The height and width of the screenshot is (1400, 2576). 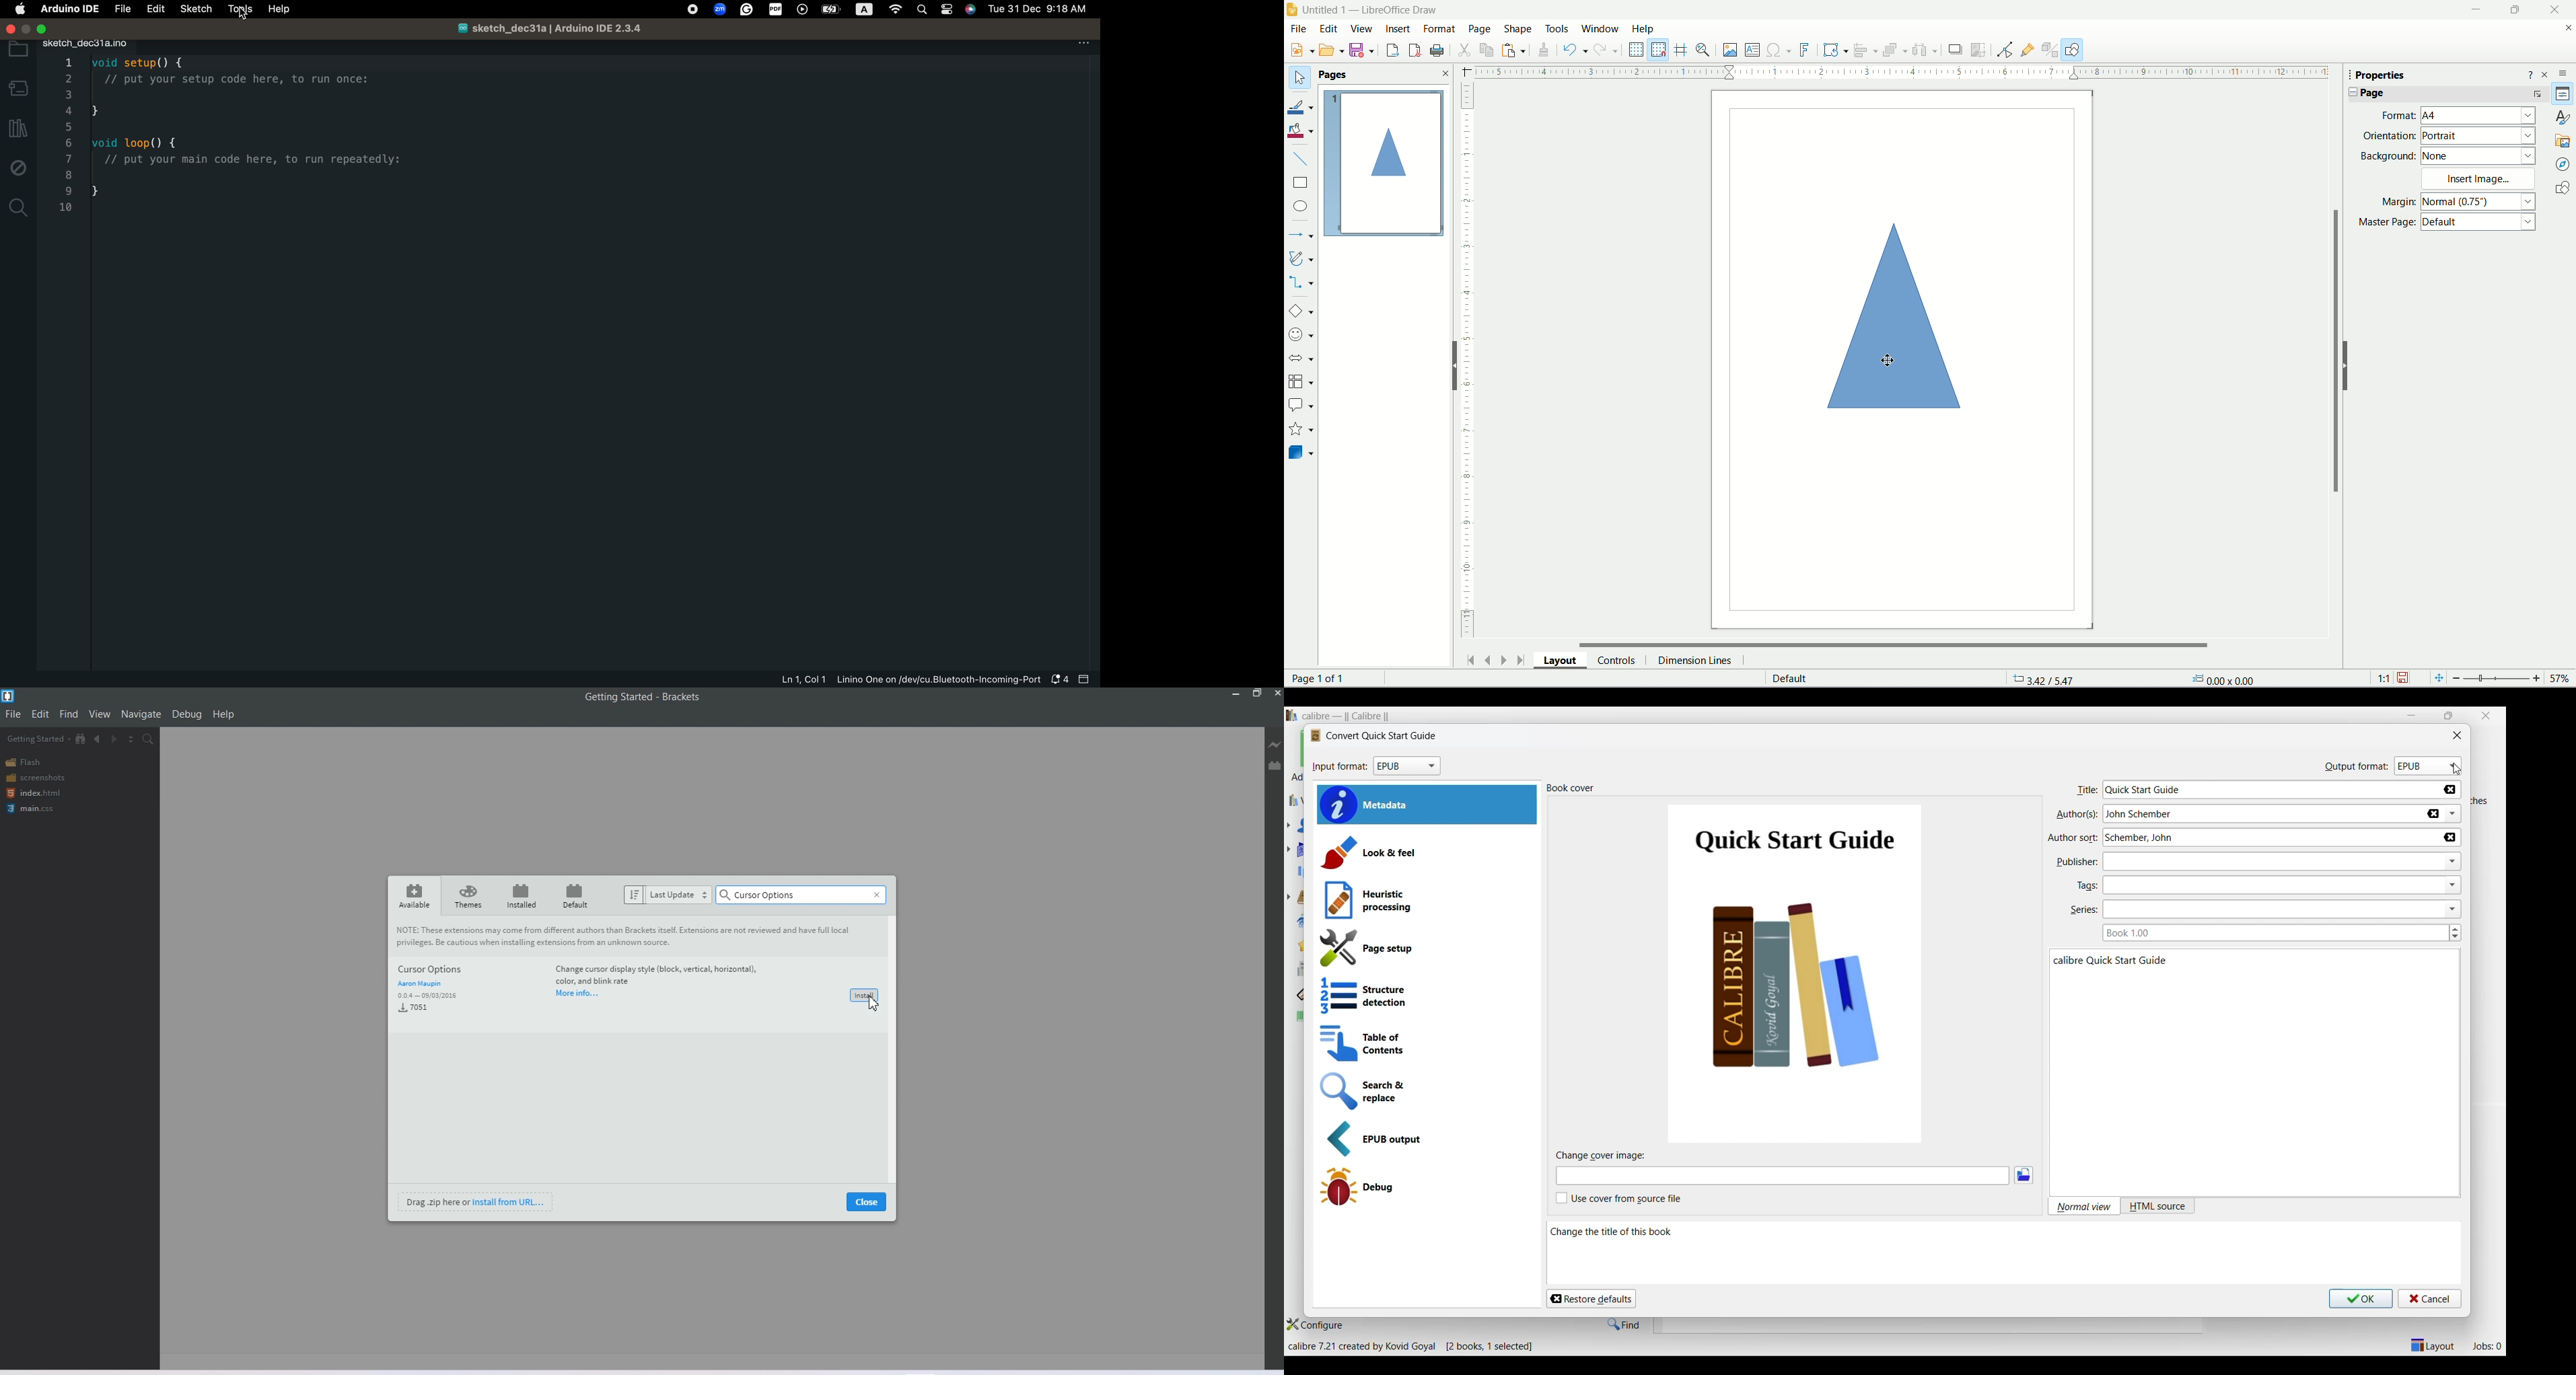 I want to click on vertical scroll bar, so click(x=2336, y=339).